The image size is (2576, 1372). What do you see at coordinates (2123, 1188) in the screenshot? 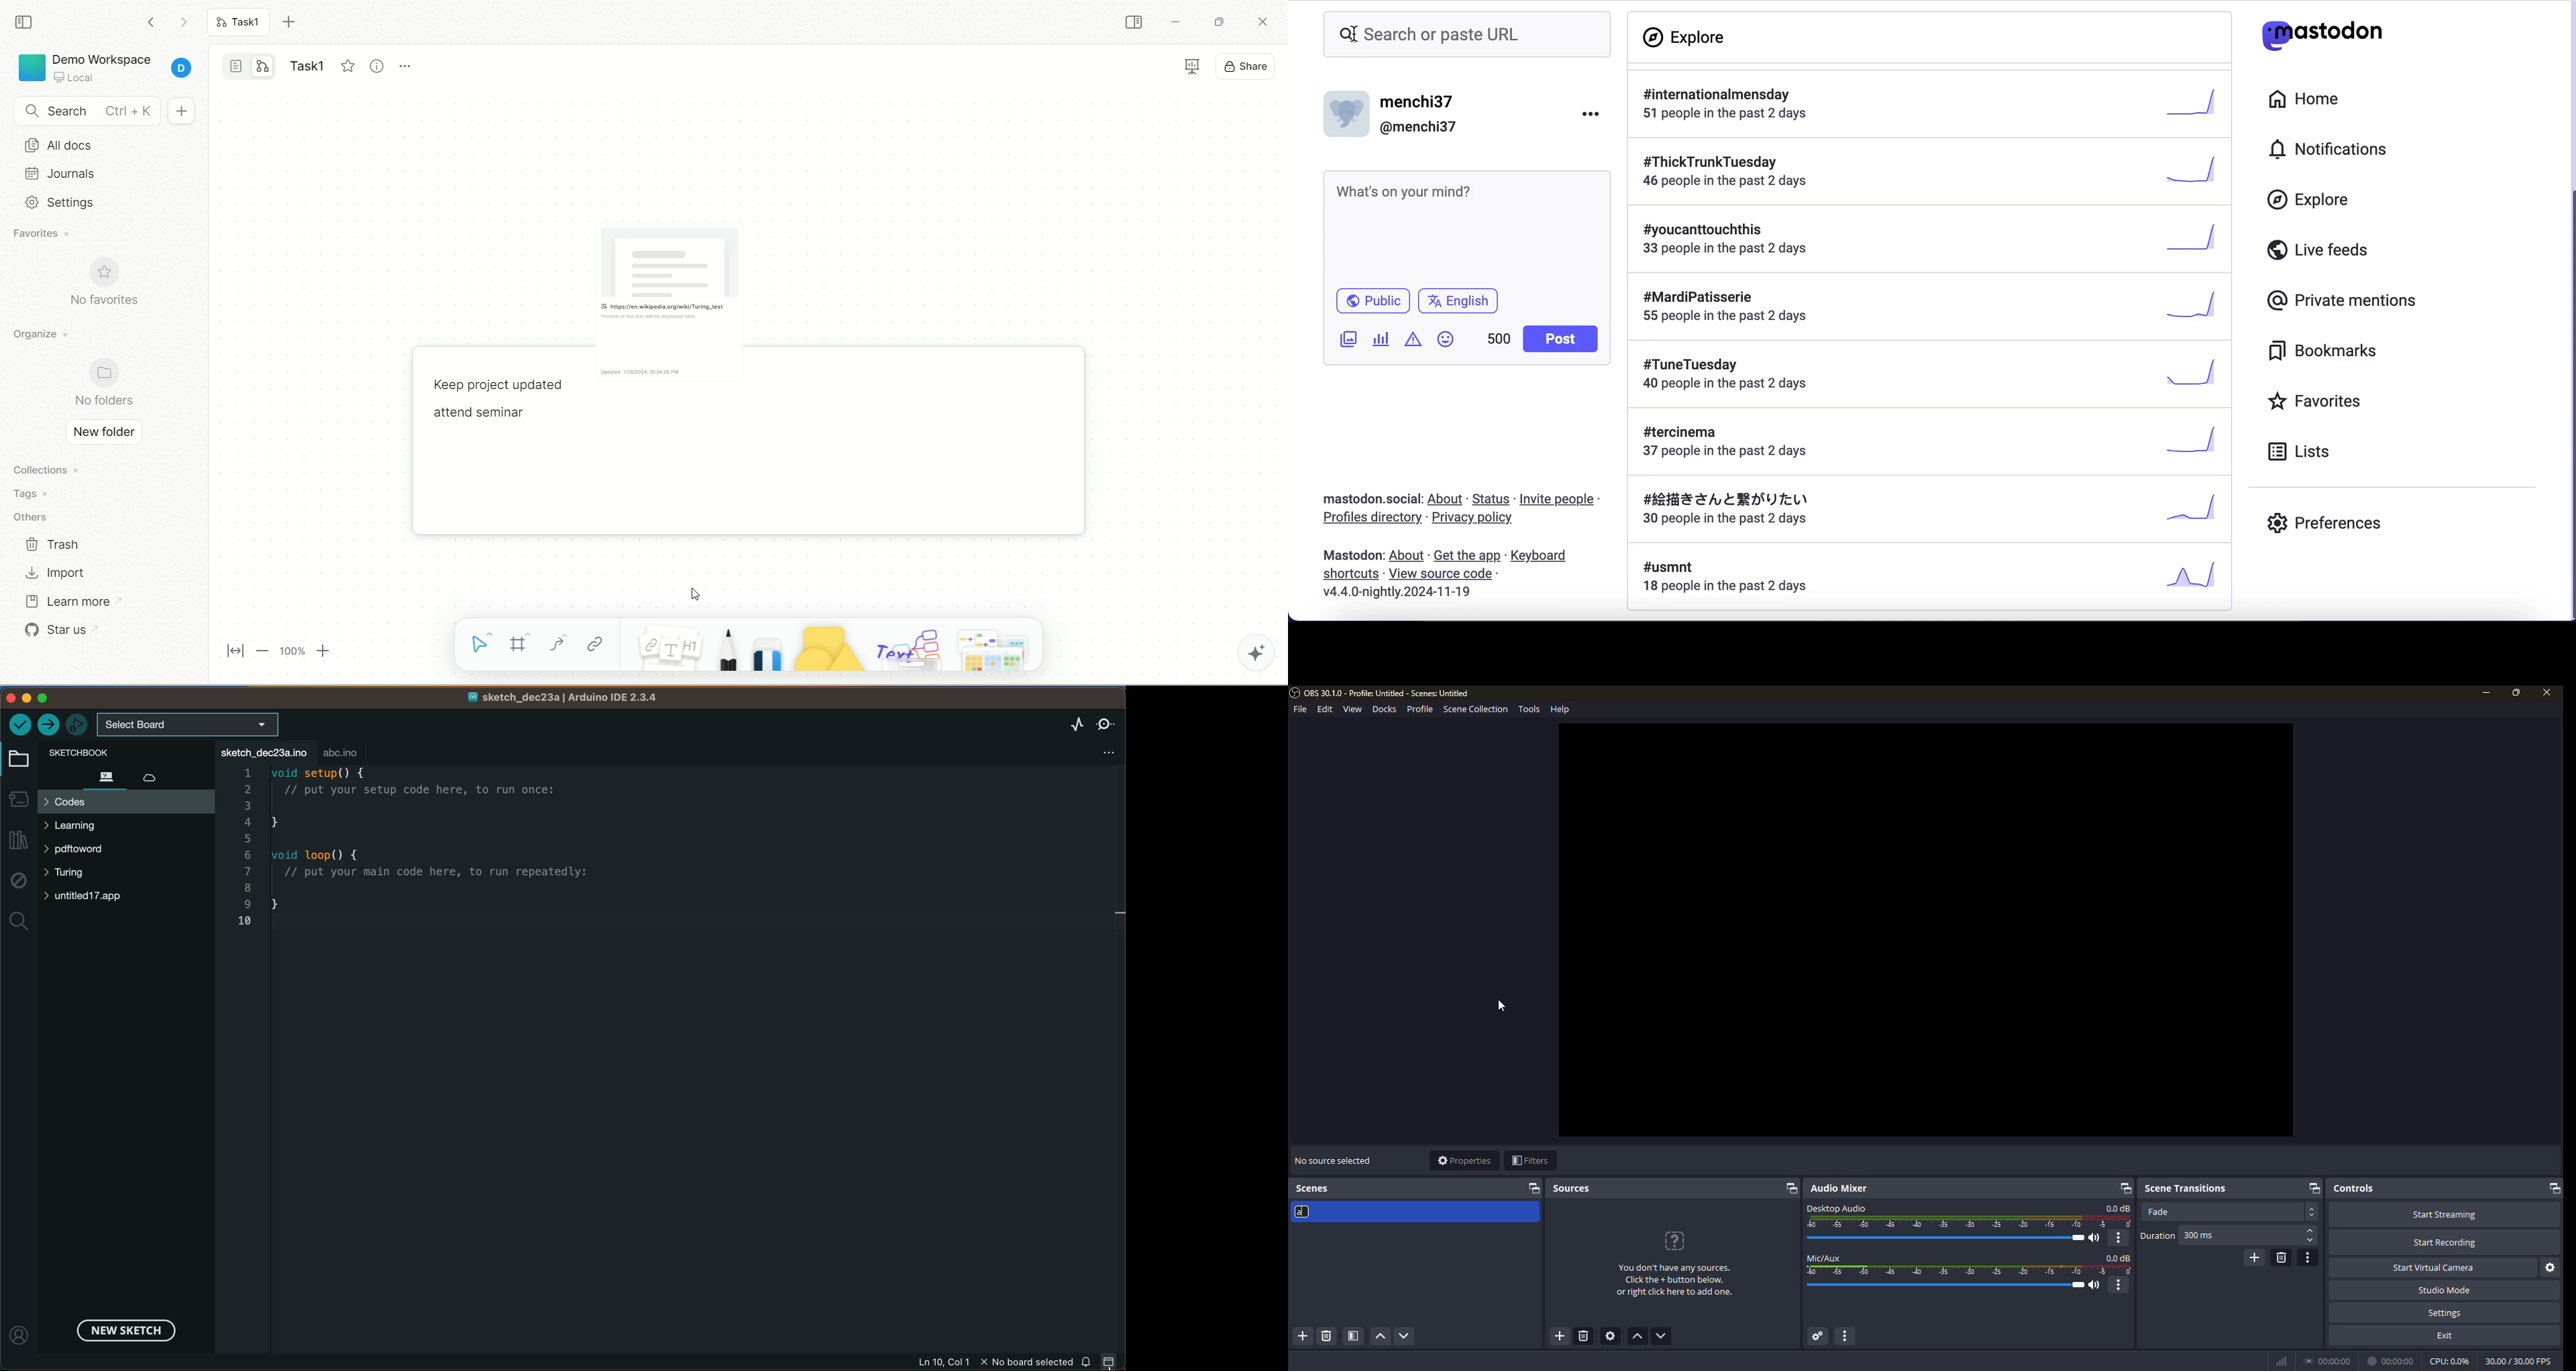
I see `expand` at bounding box center [2123, 1188].